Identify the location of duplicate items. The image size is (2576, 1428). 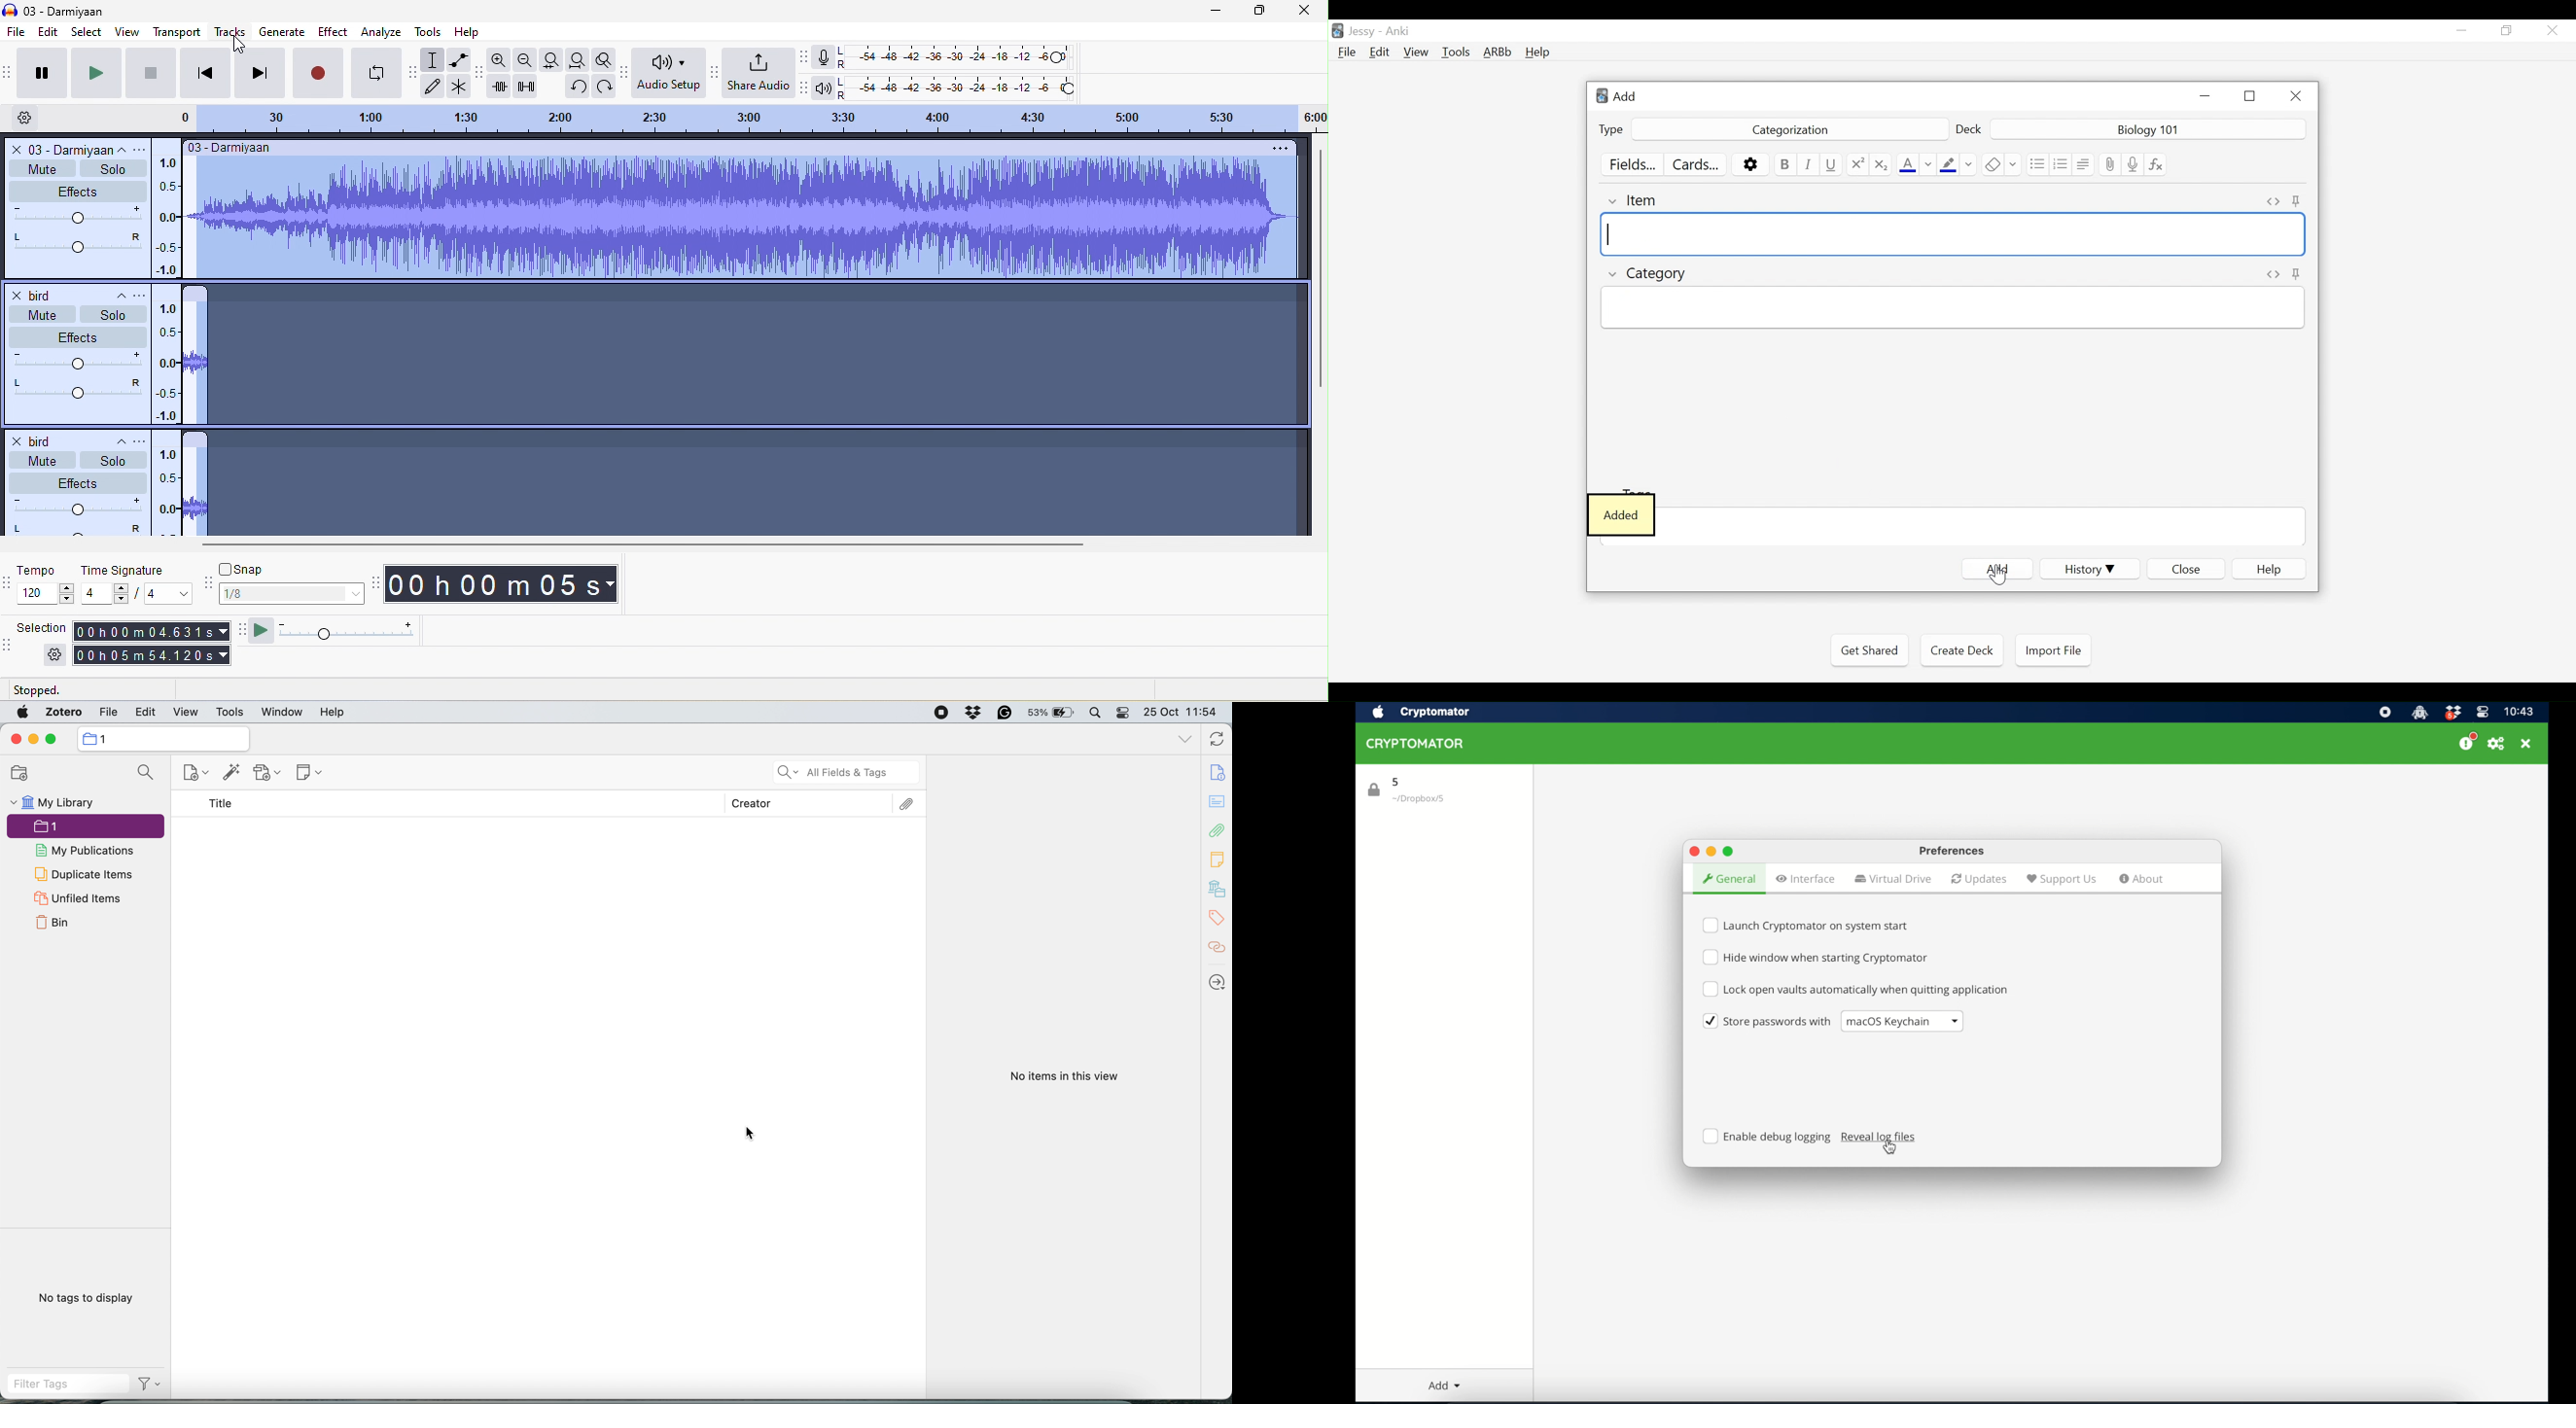
(83, 870).